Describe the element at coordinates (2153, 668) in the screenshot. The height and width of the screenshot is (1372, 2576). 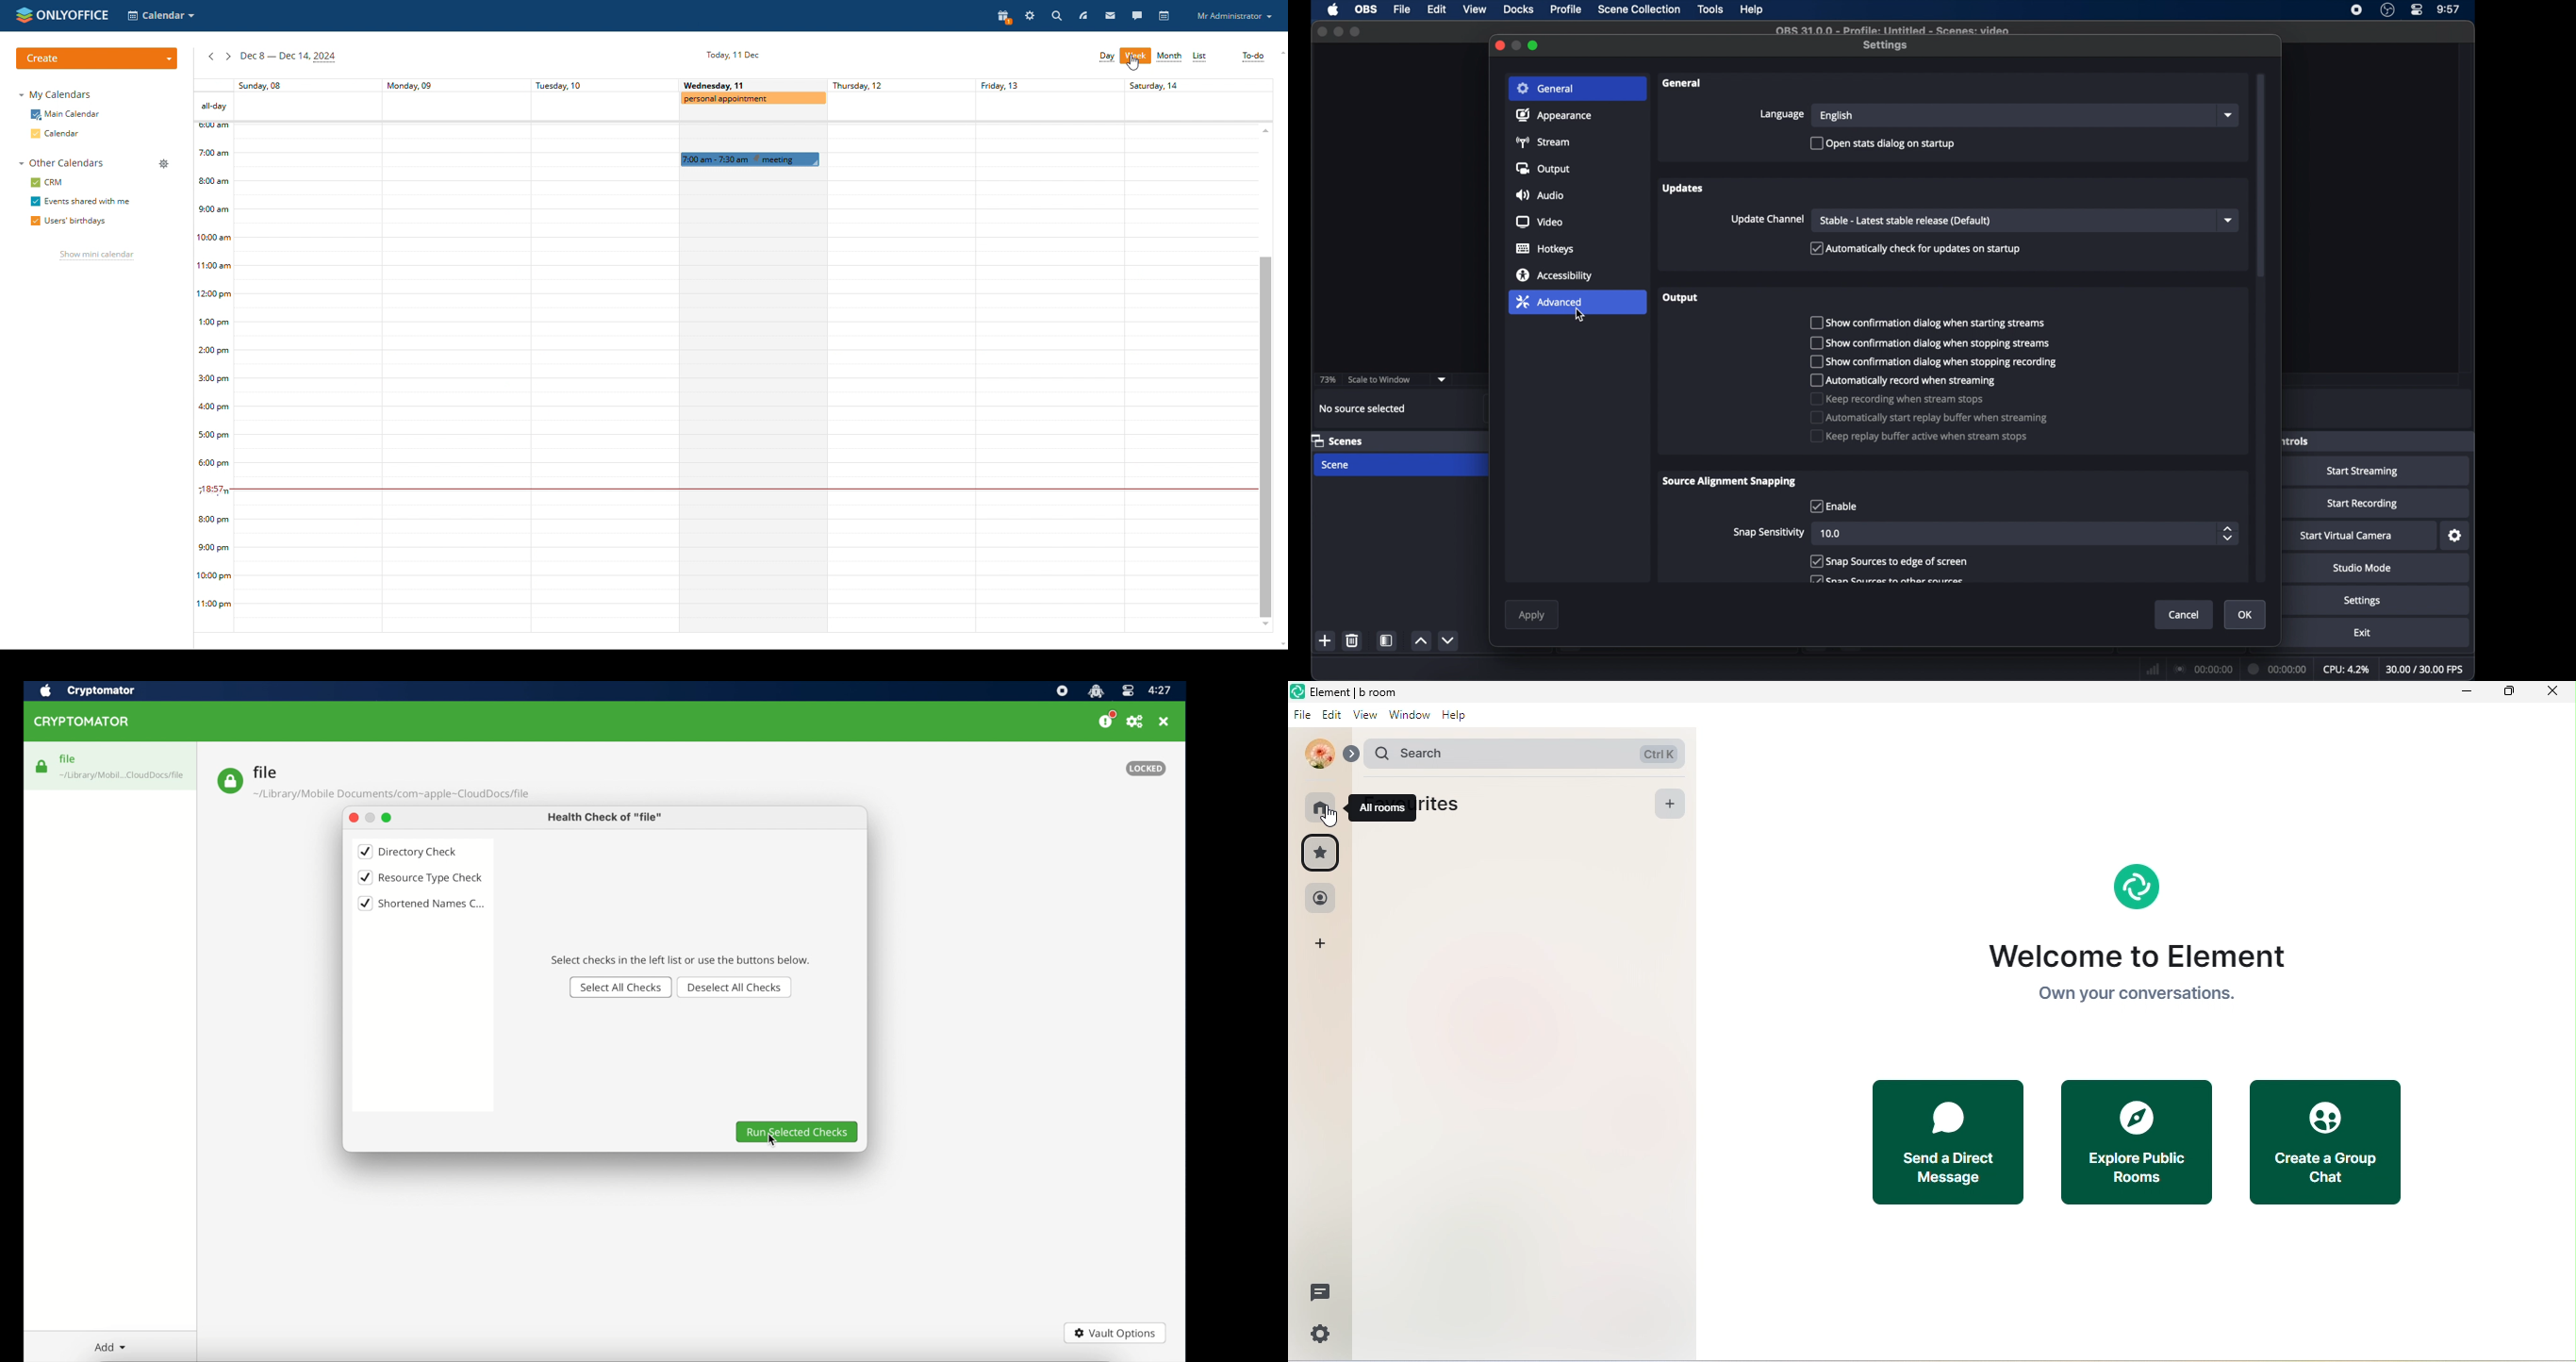
I see `network` at that location.